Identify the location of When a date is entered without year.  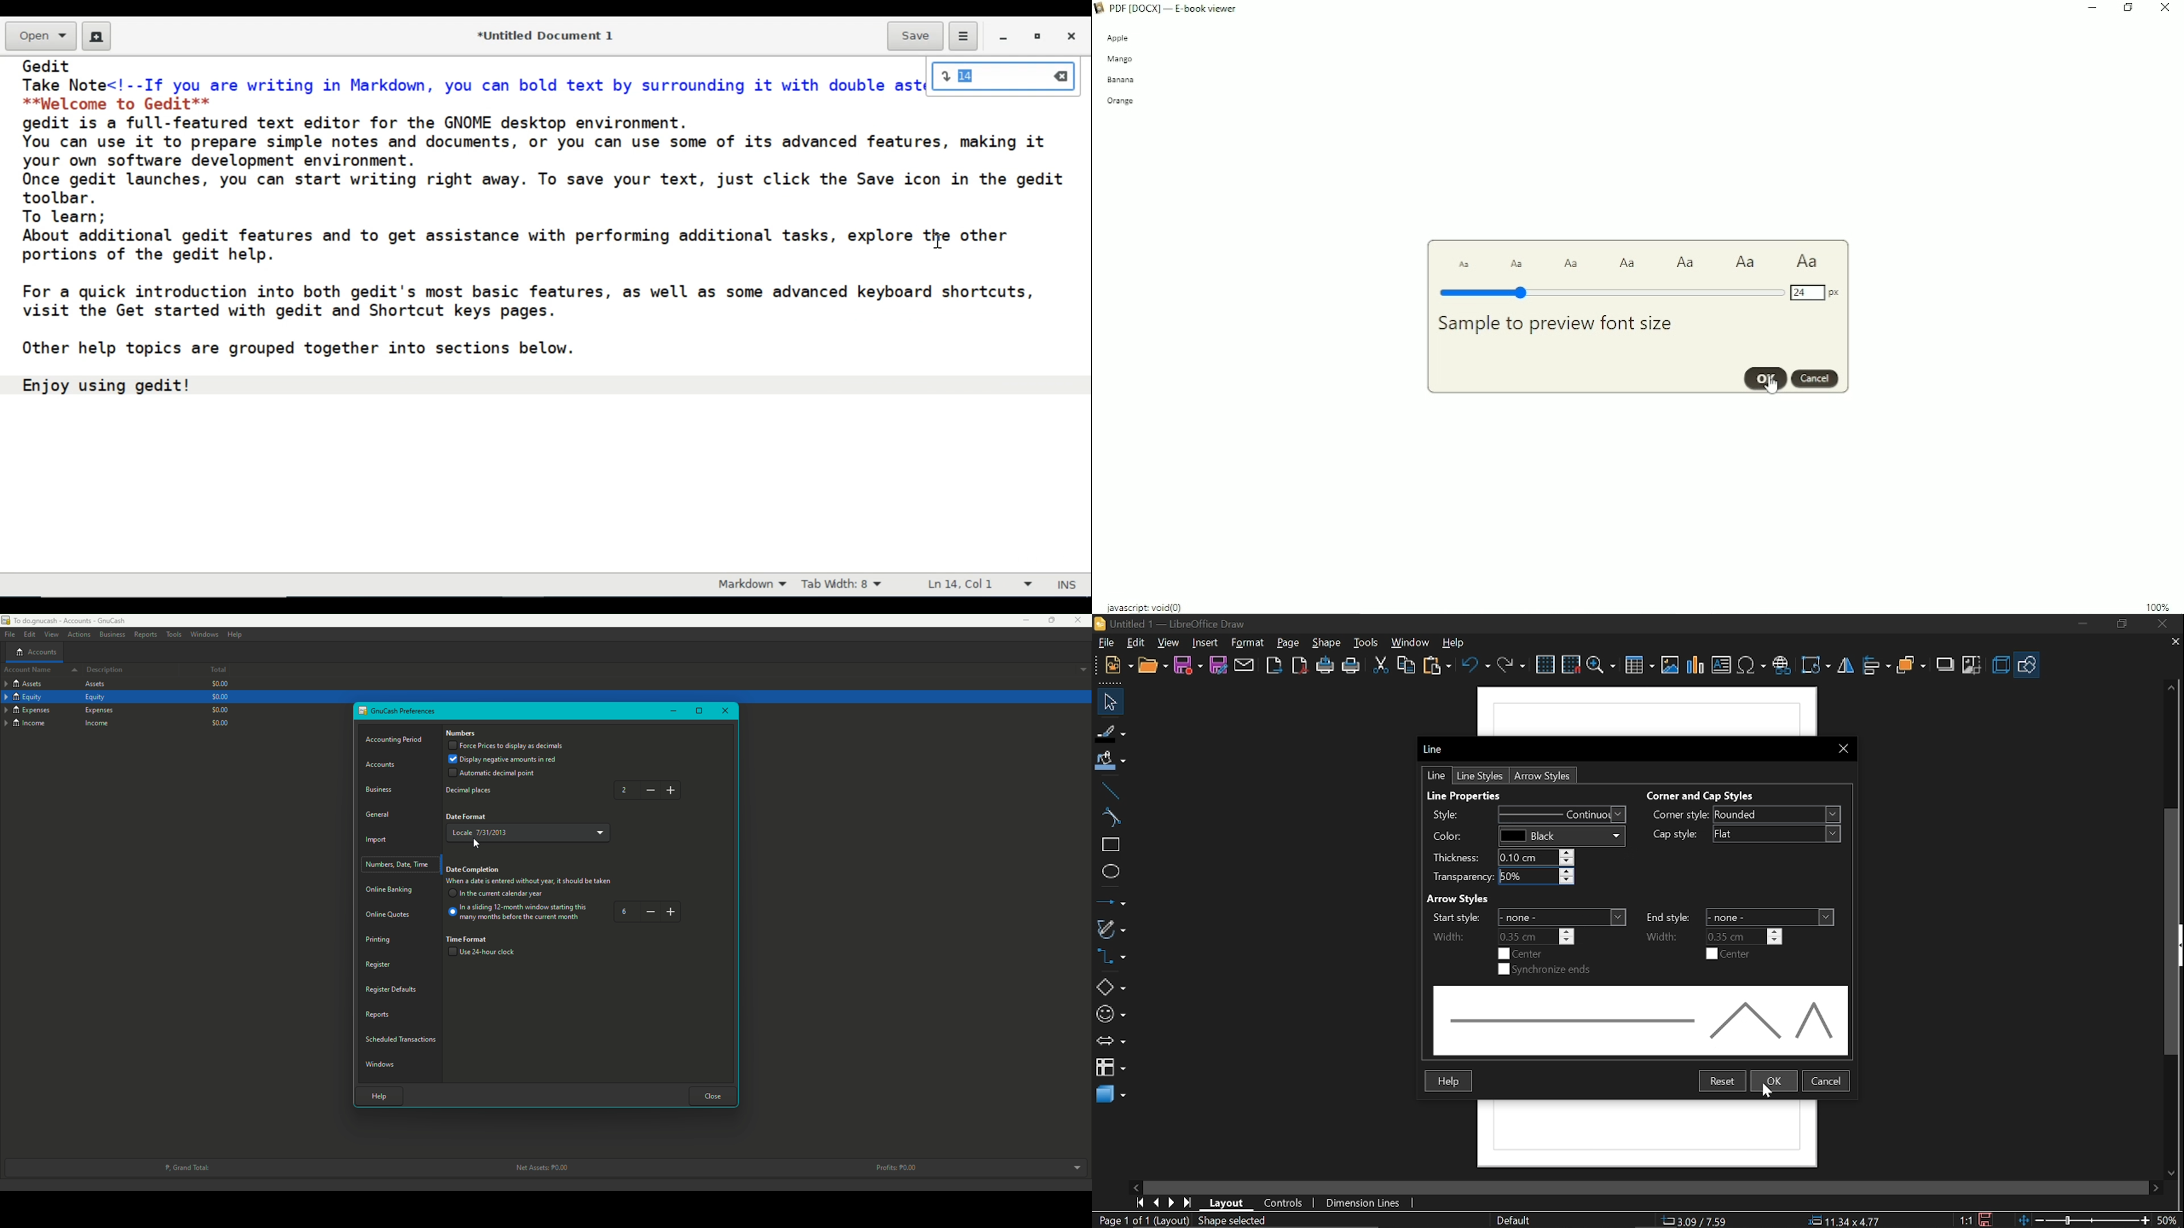
(529, 883).